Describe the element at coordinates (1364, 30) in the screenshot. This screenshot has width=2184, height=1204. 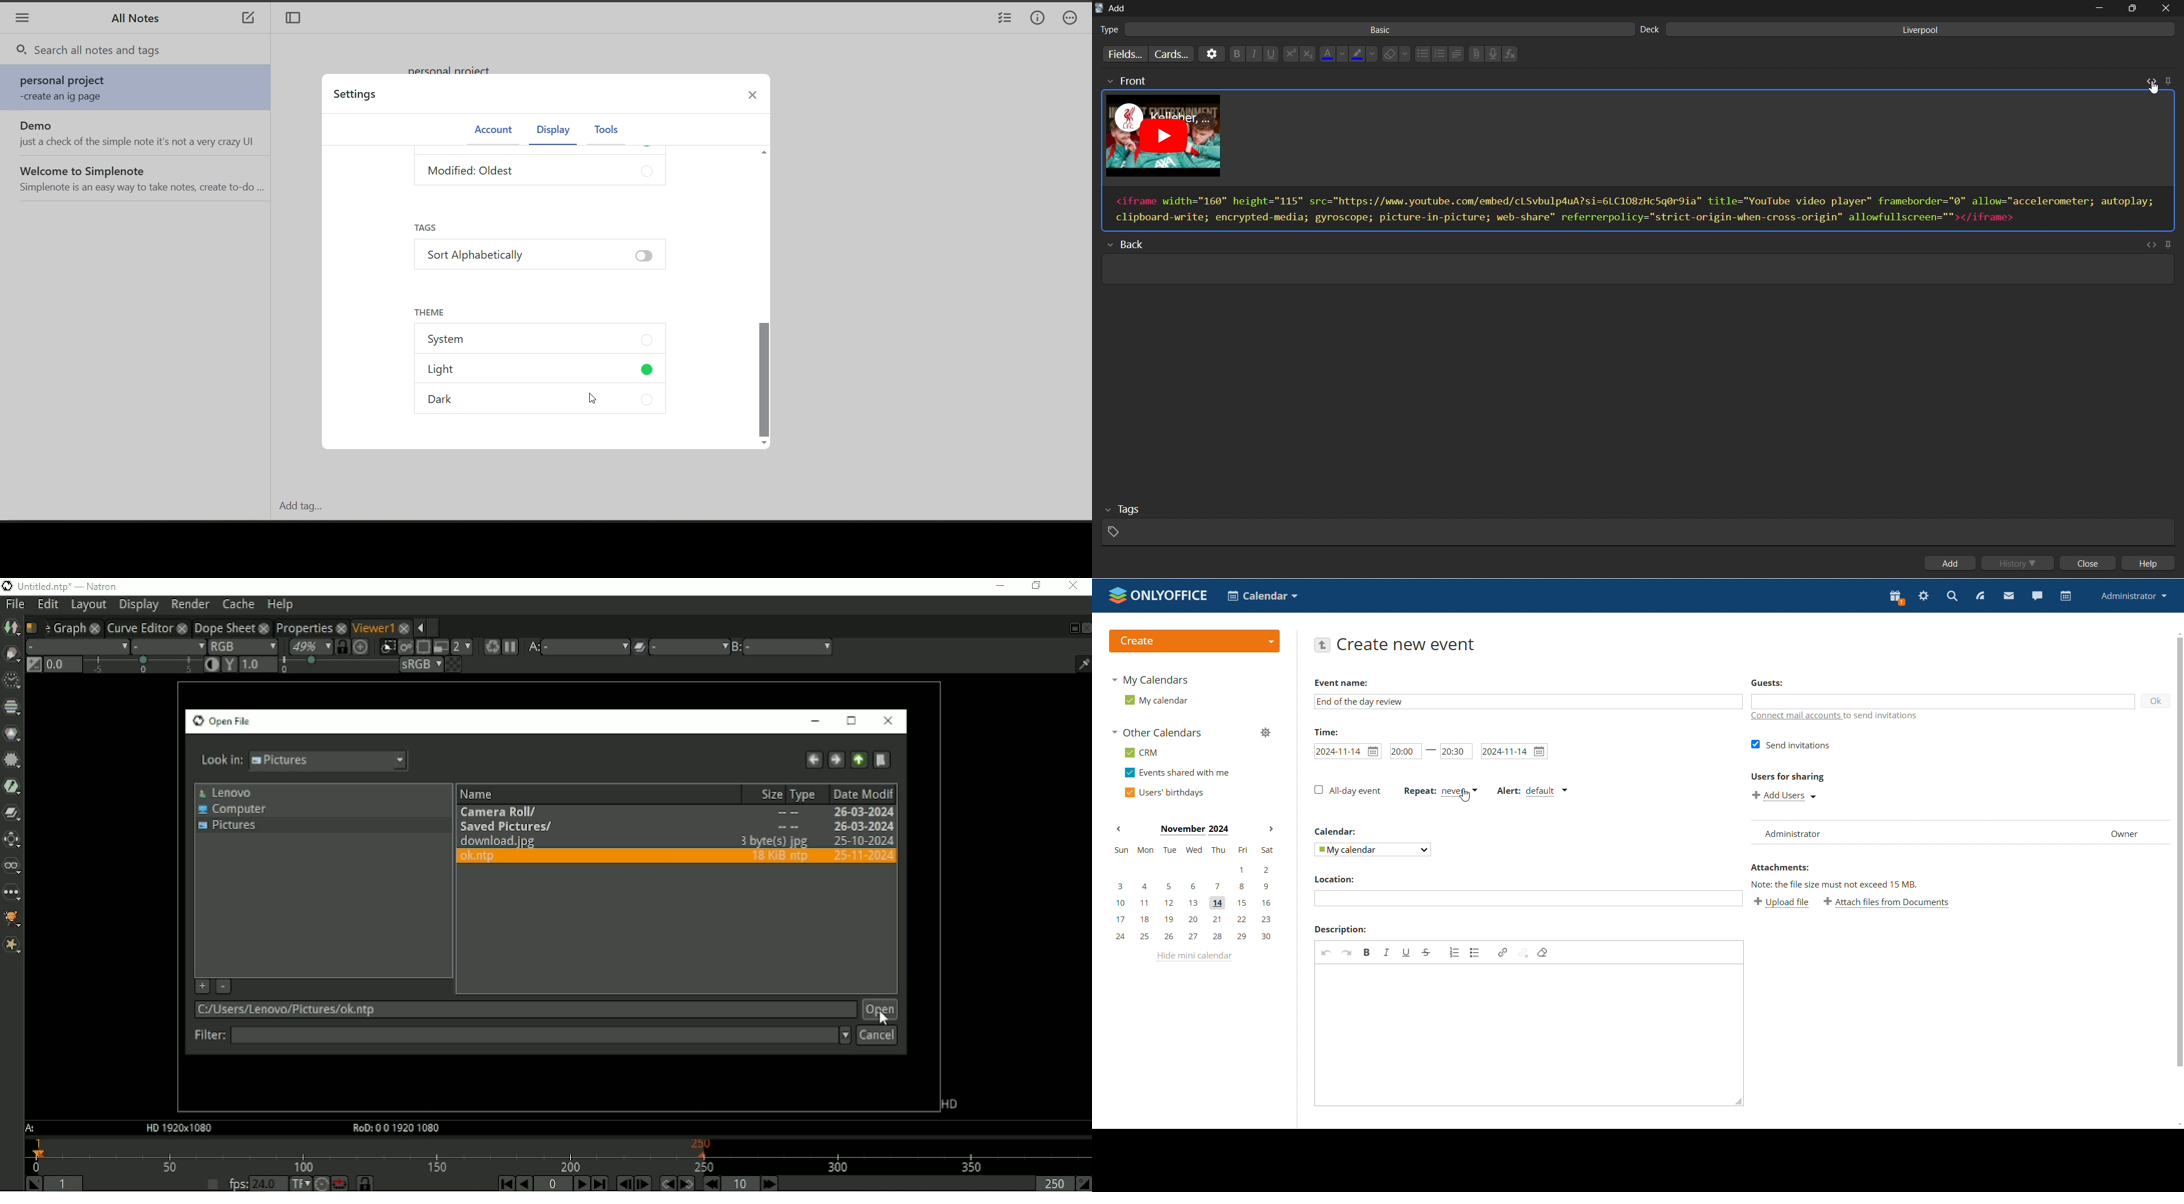
I see `basic card type ` at that location.